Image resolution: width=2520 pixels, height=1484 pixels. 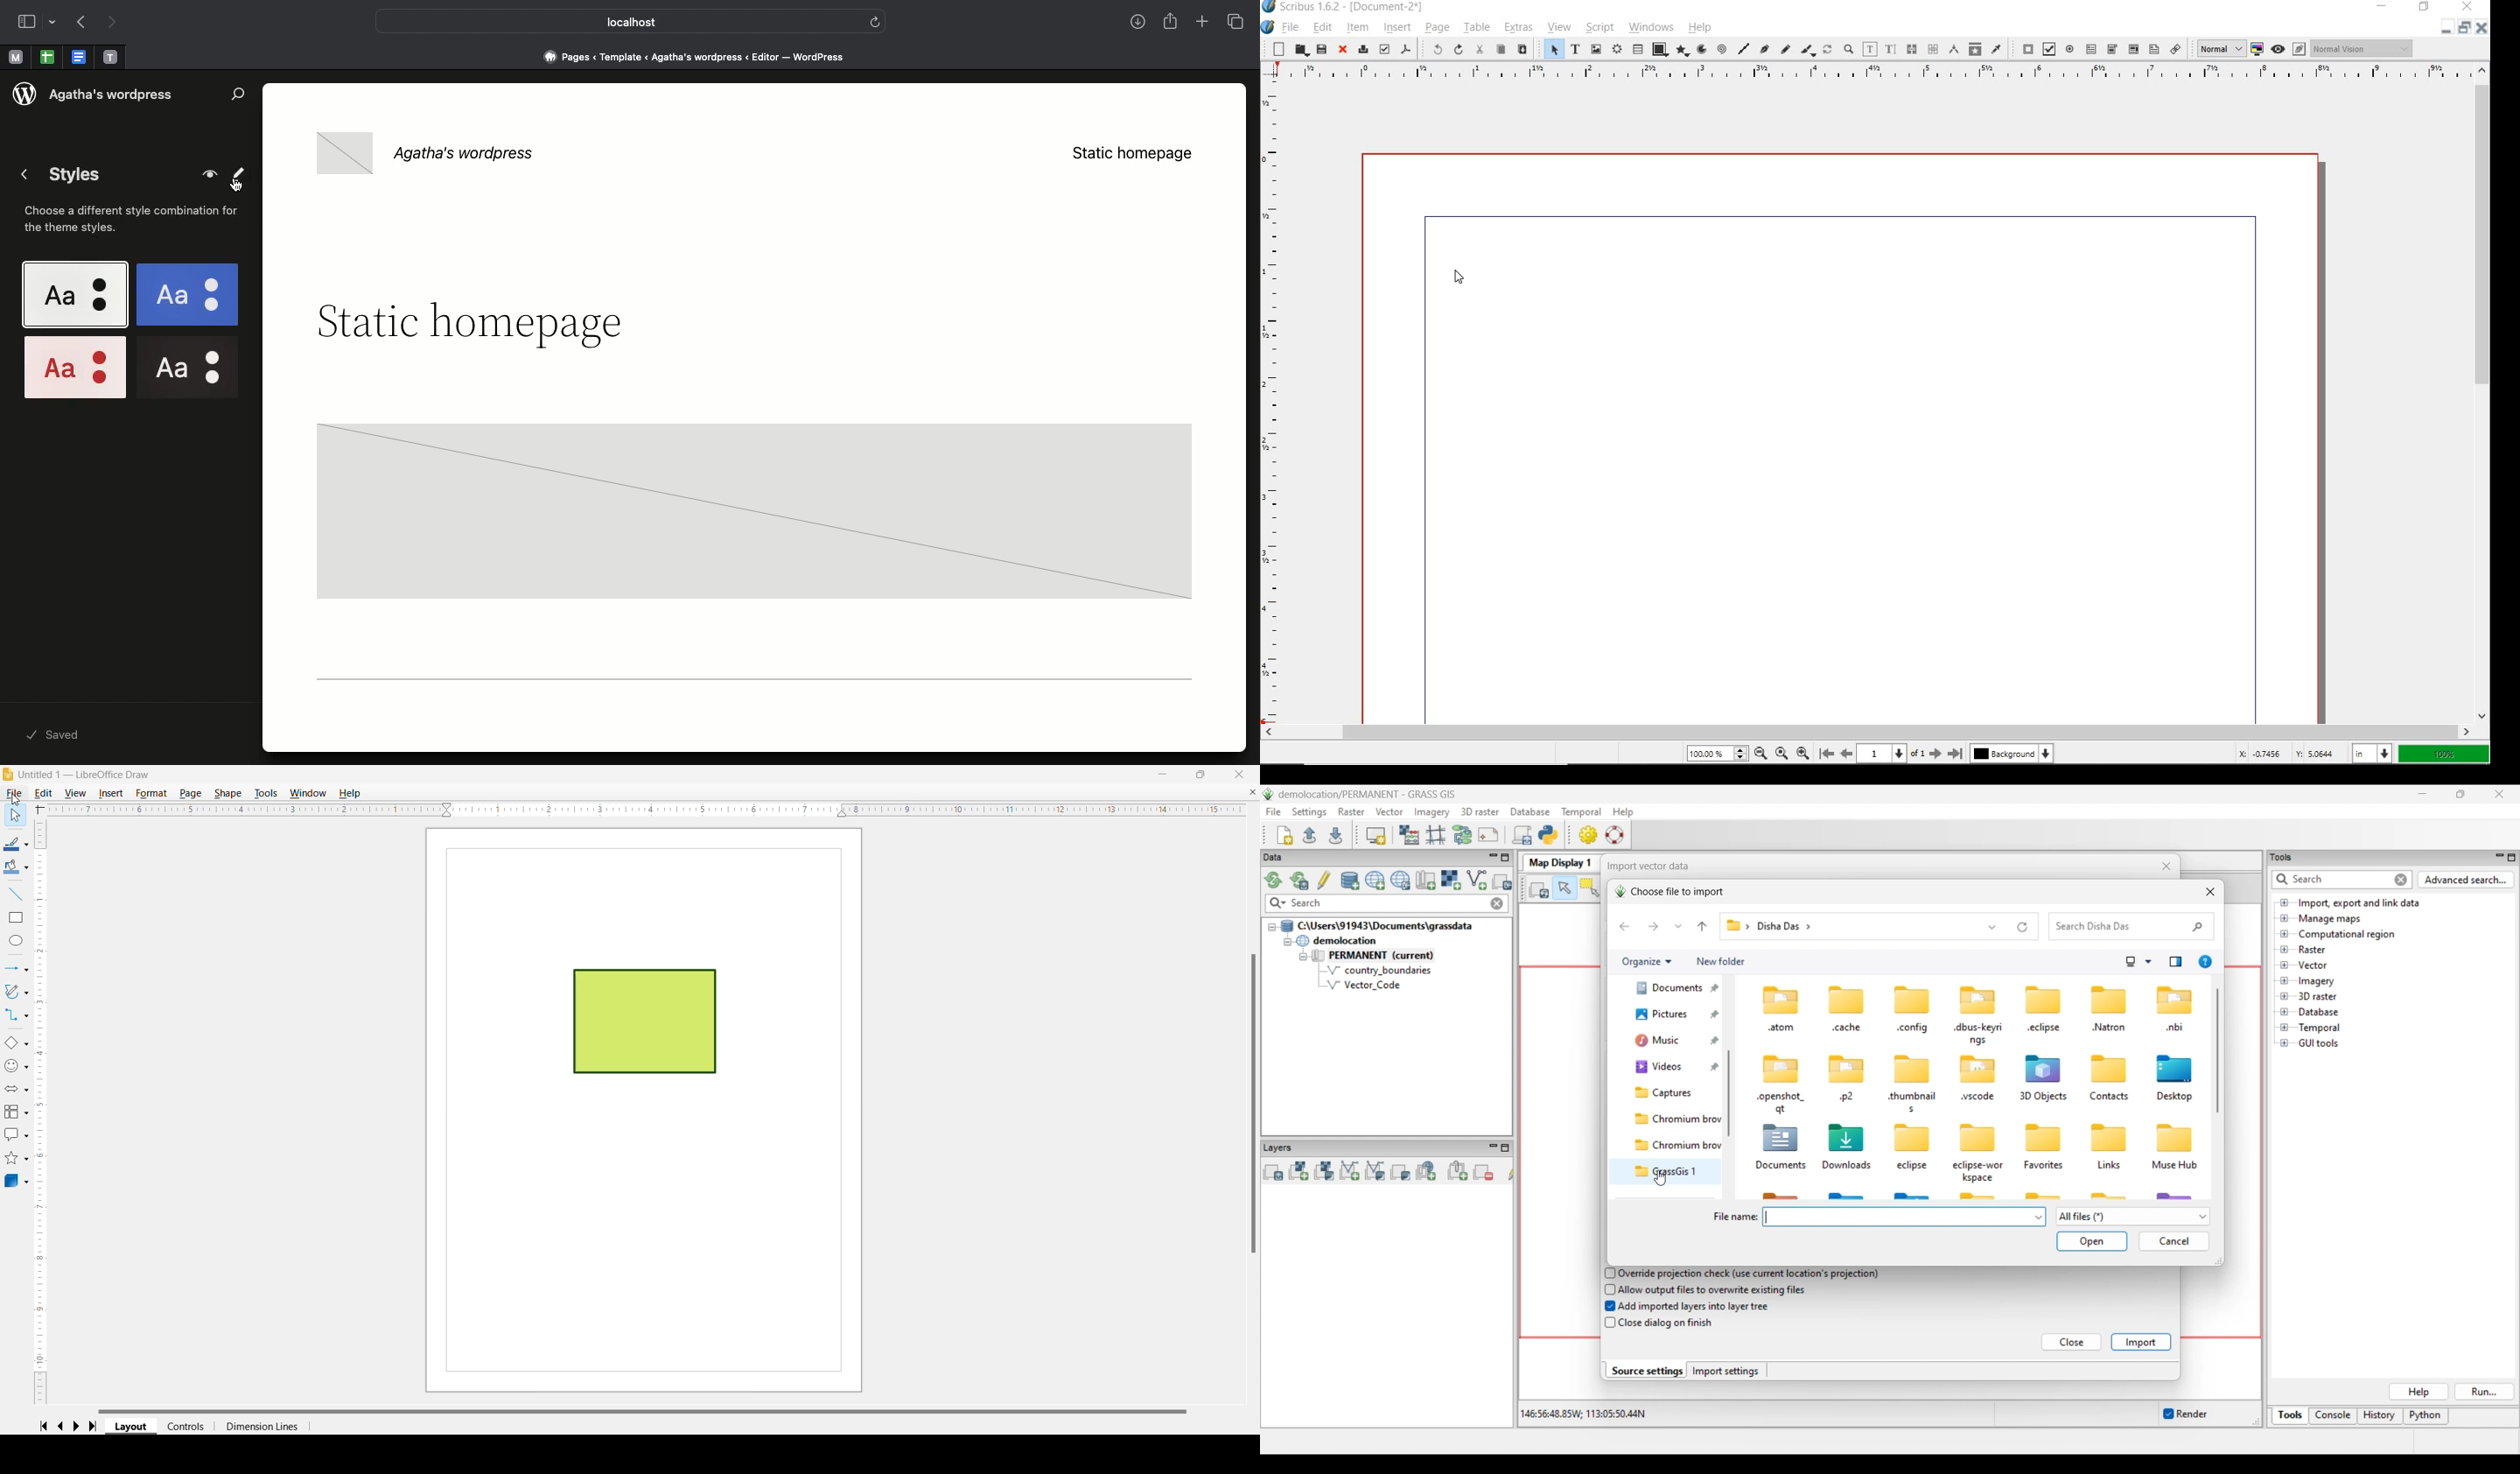 I want to click on pdf combo box, so click(x=2133, y=50).